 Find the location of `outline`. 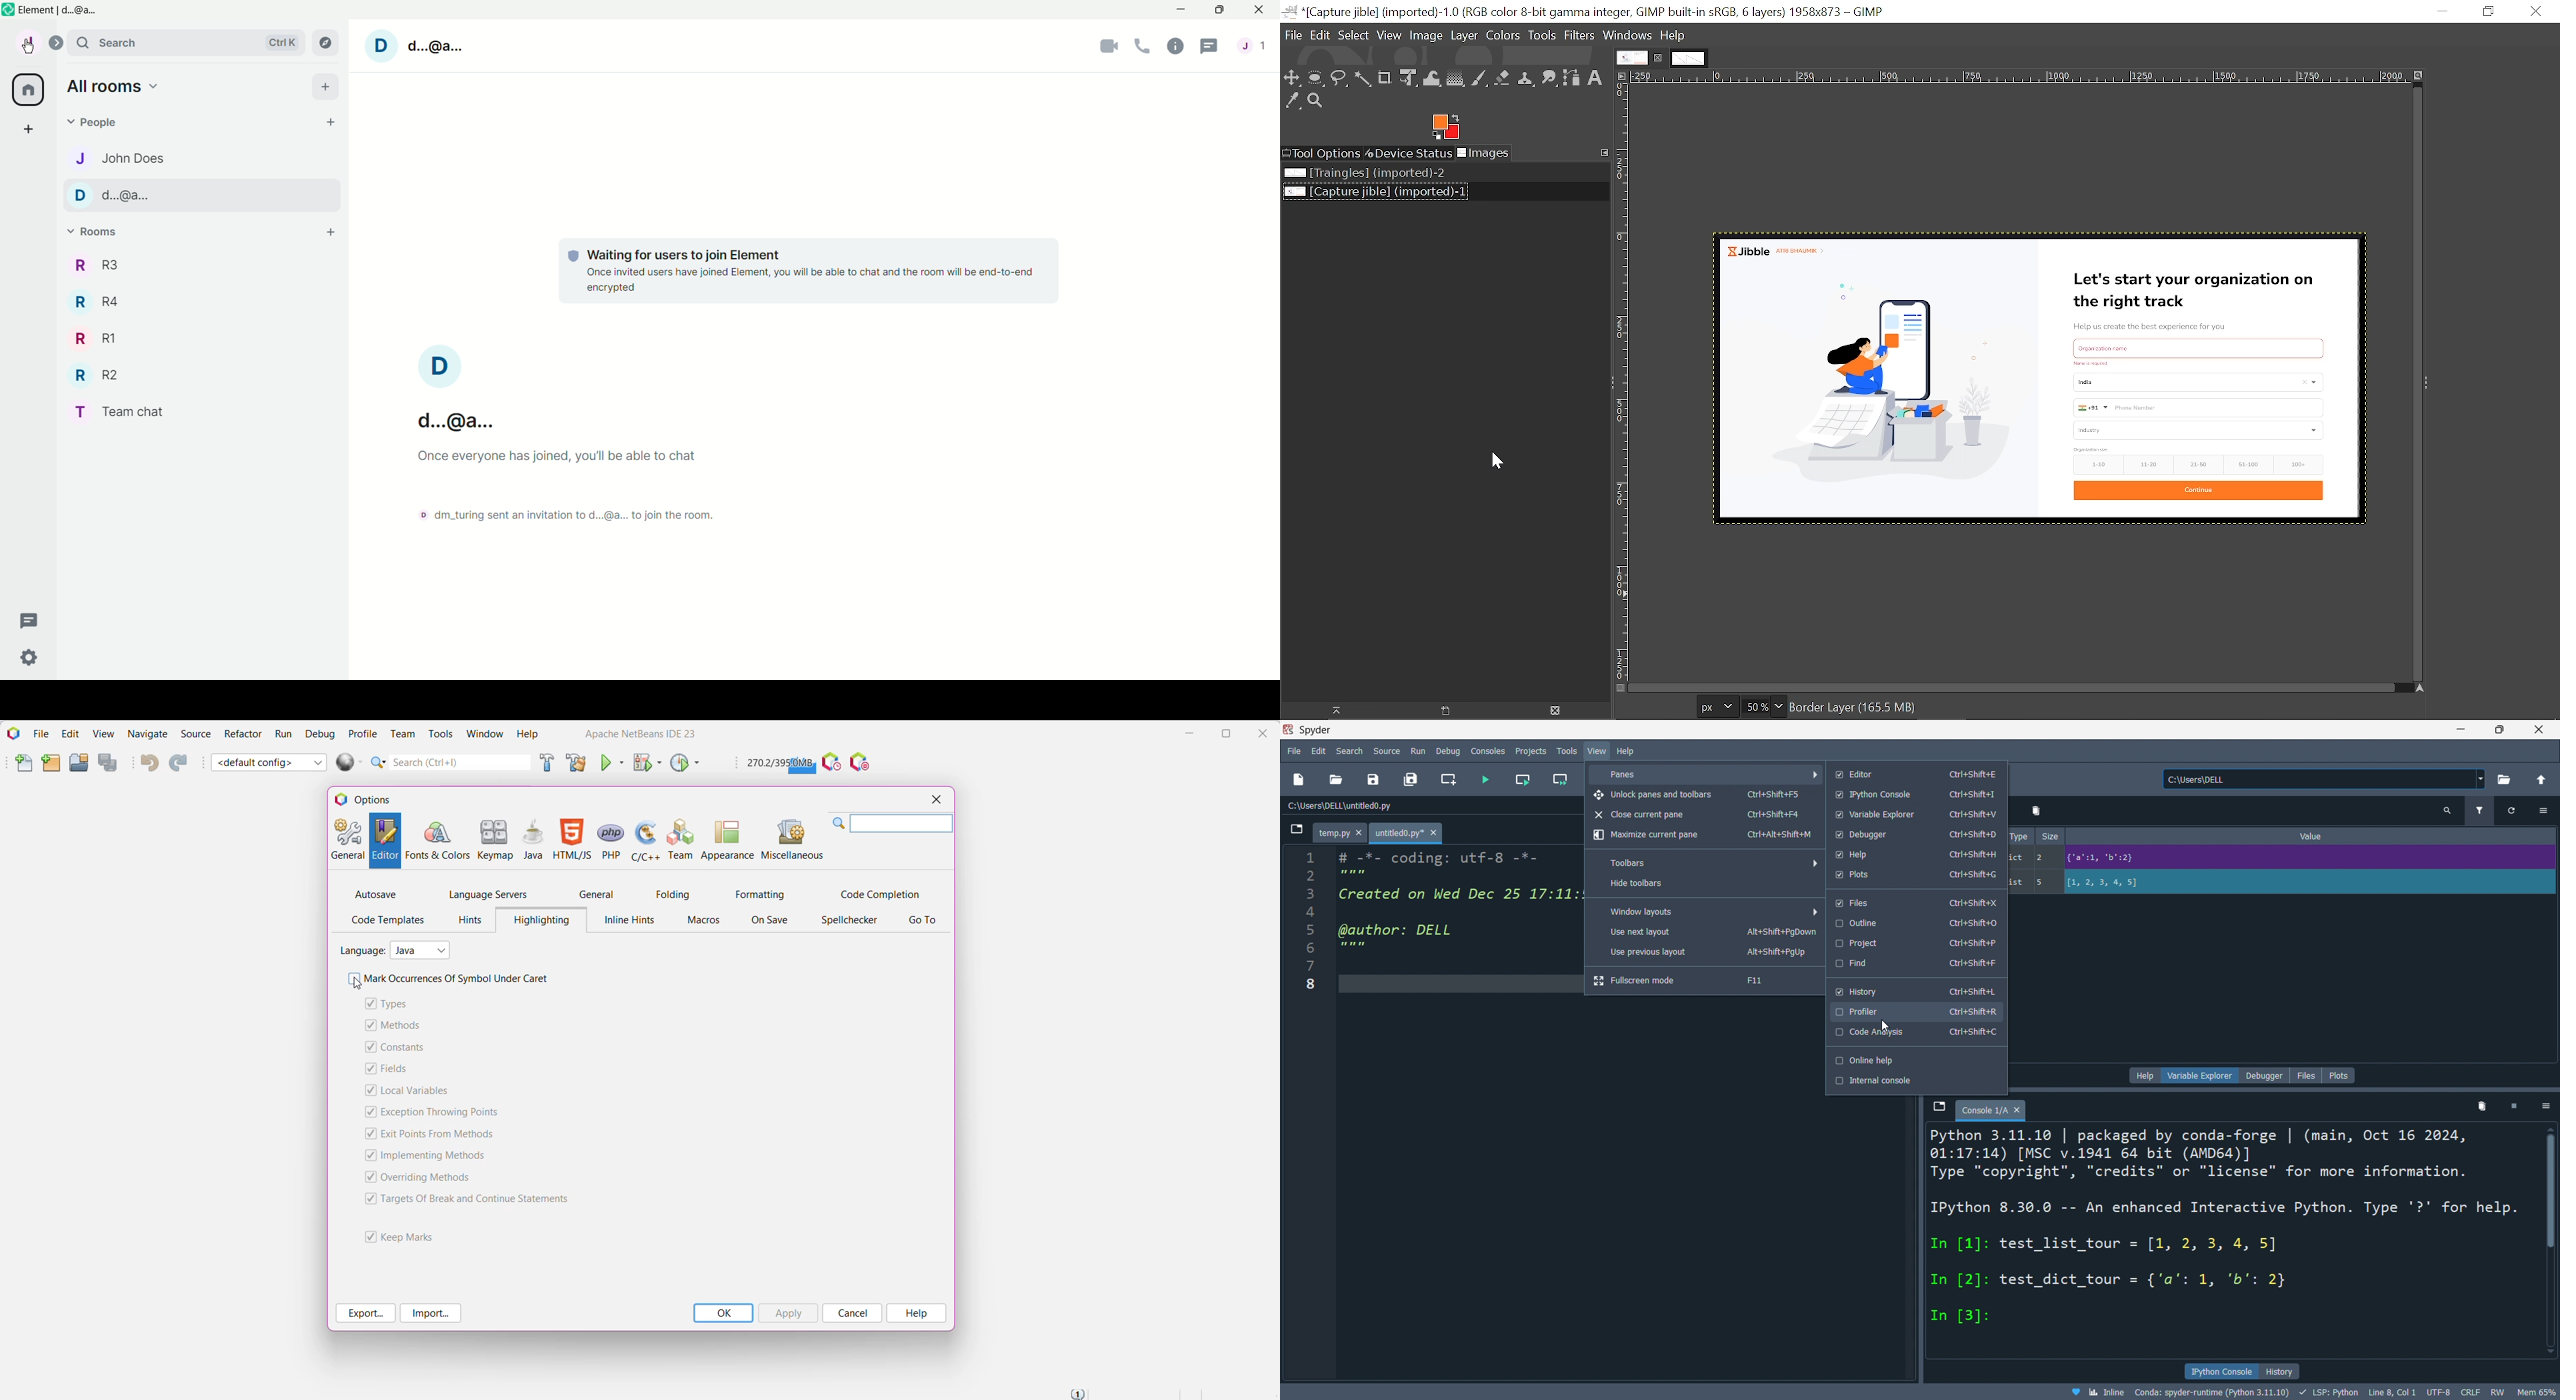

outline is located at coordinates (1917, 921).